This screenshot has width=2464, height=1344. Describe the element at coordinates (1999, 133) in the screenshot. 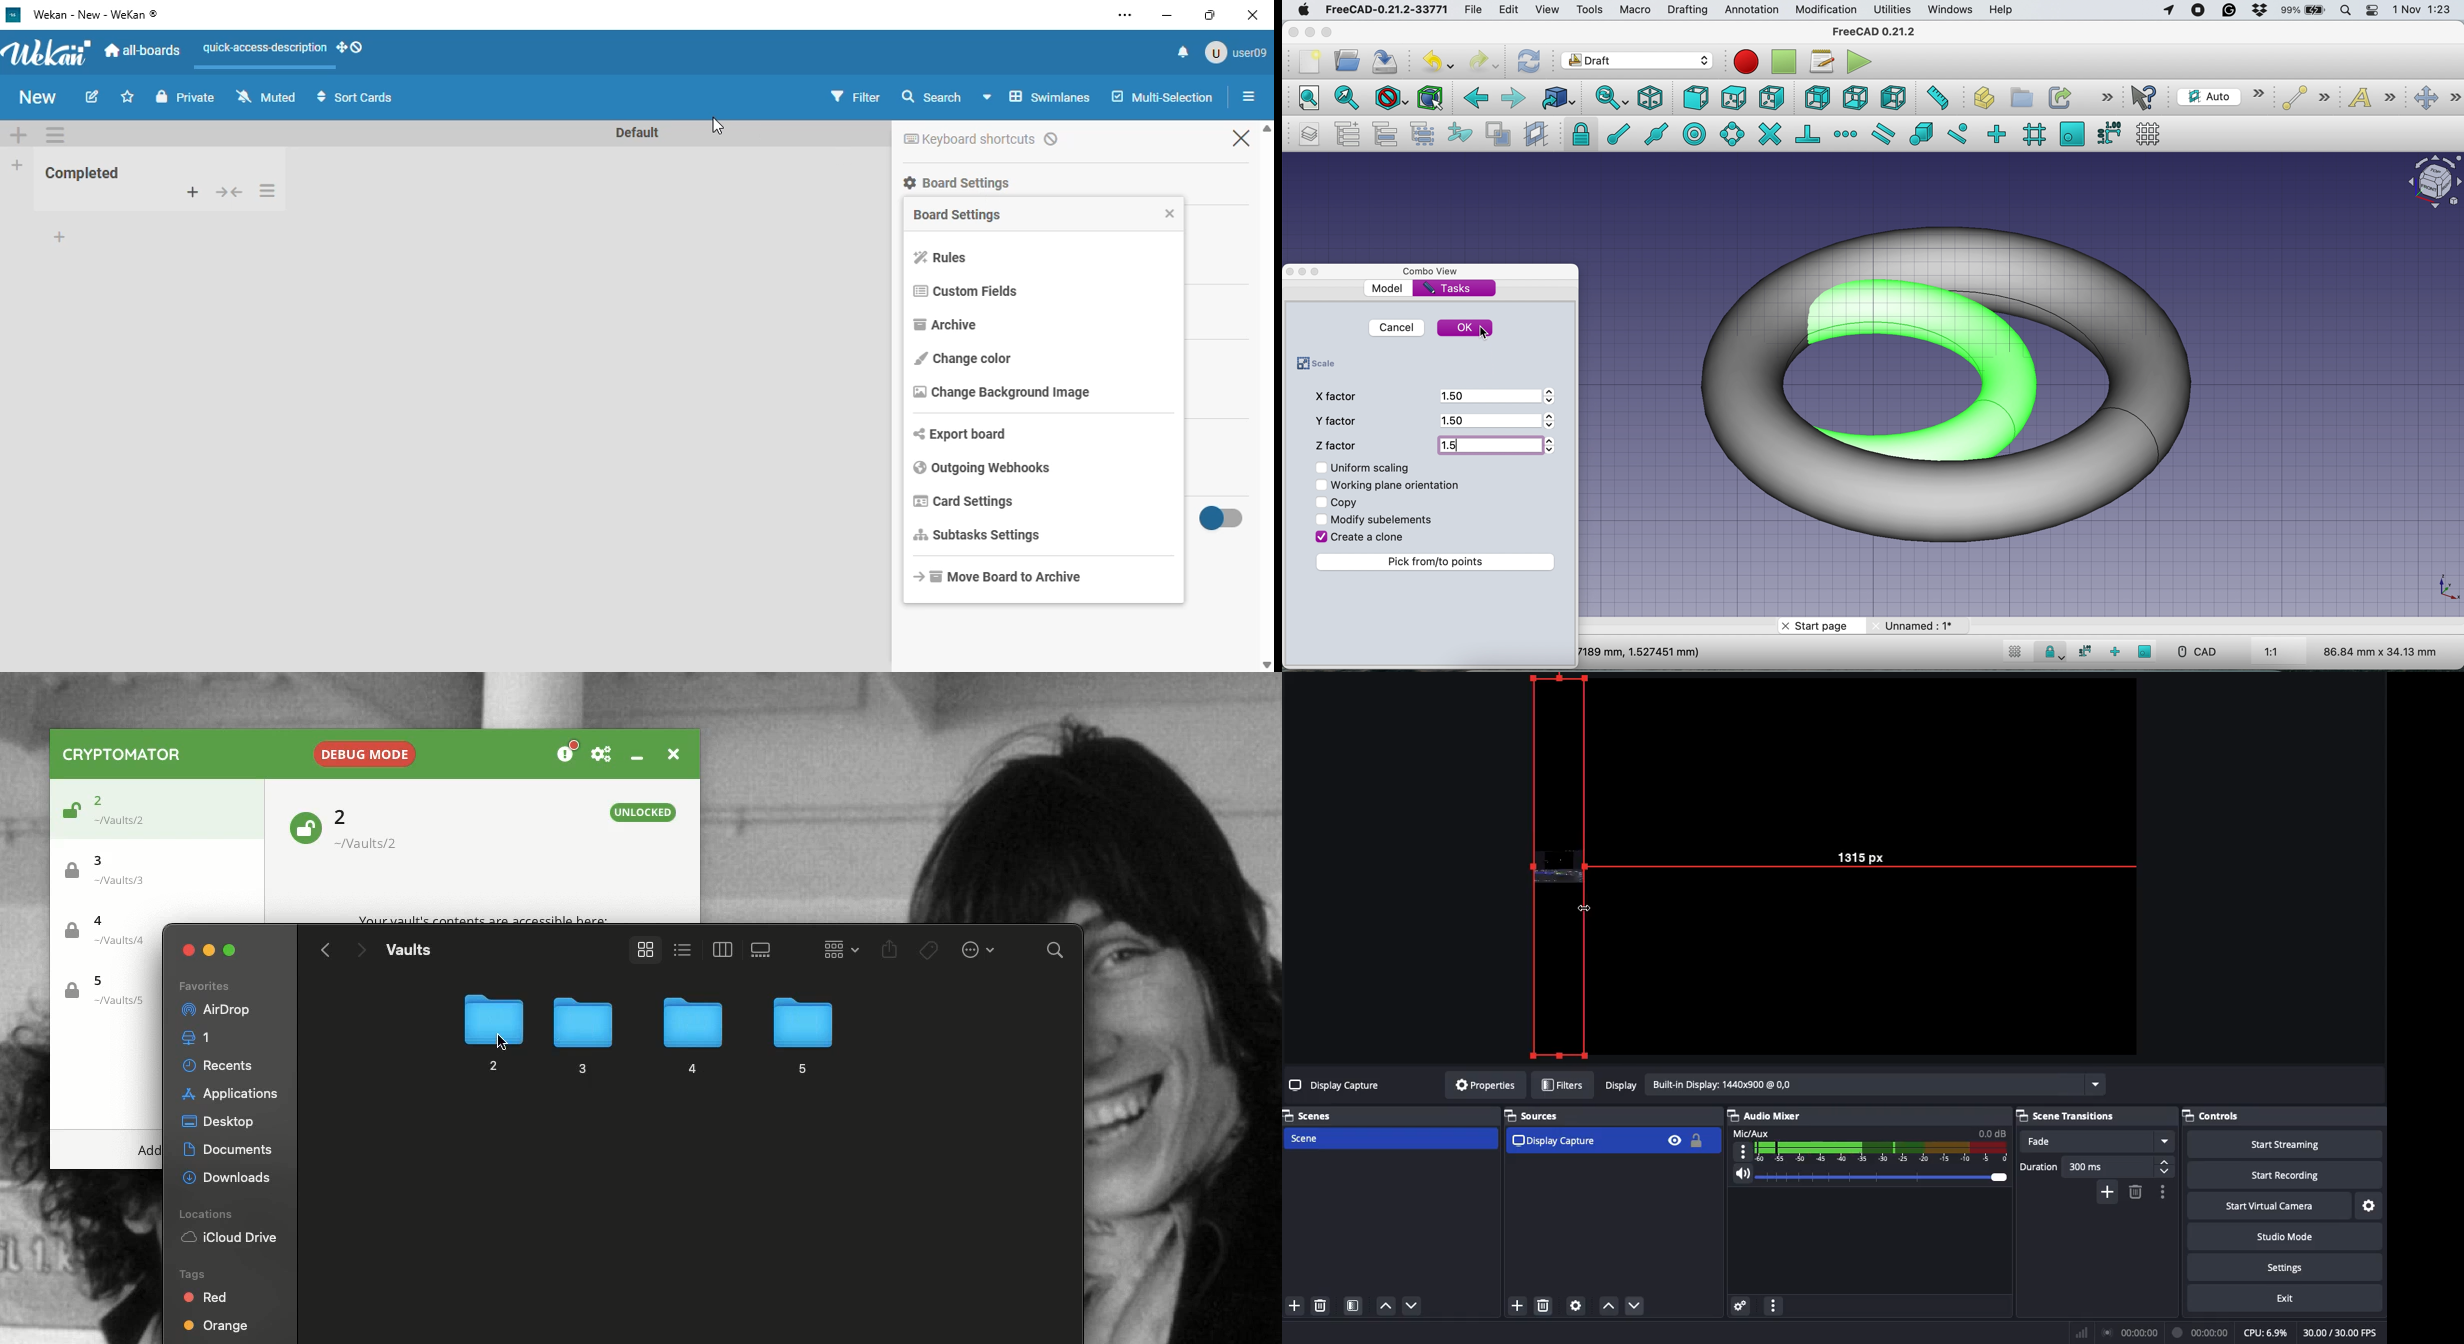

I see `snap ortho` at that location.